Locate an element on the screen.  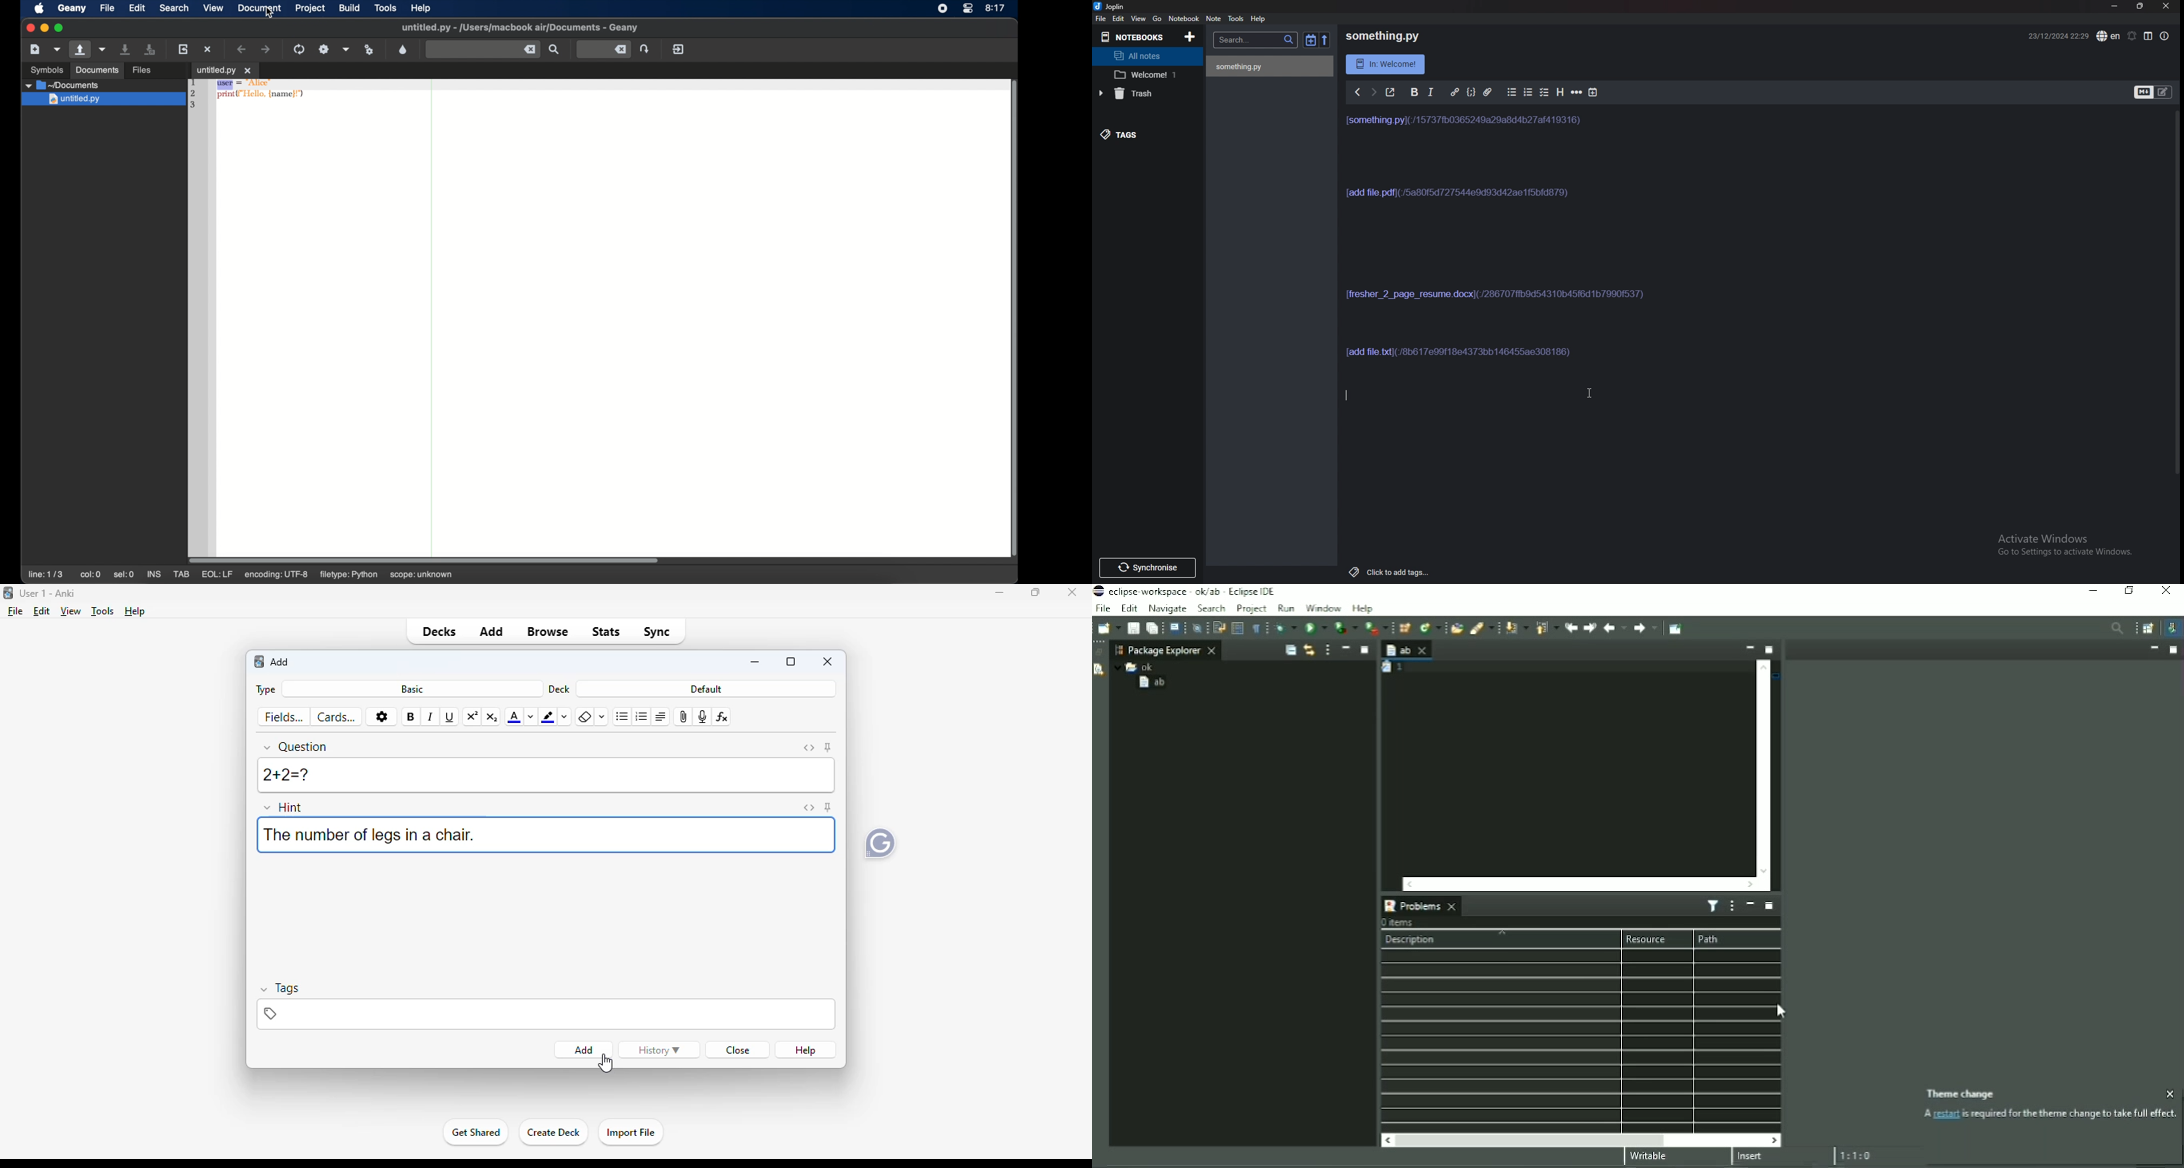
remove formatting is located at coordinates (586, 717).